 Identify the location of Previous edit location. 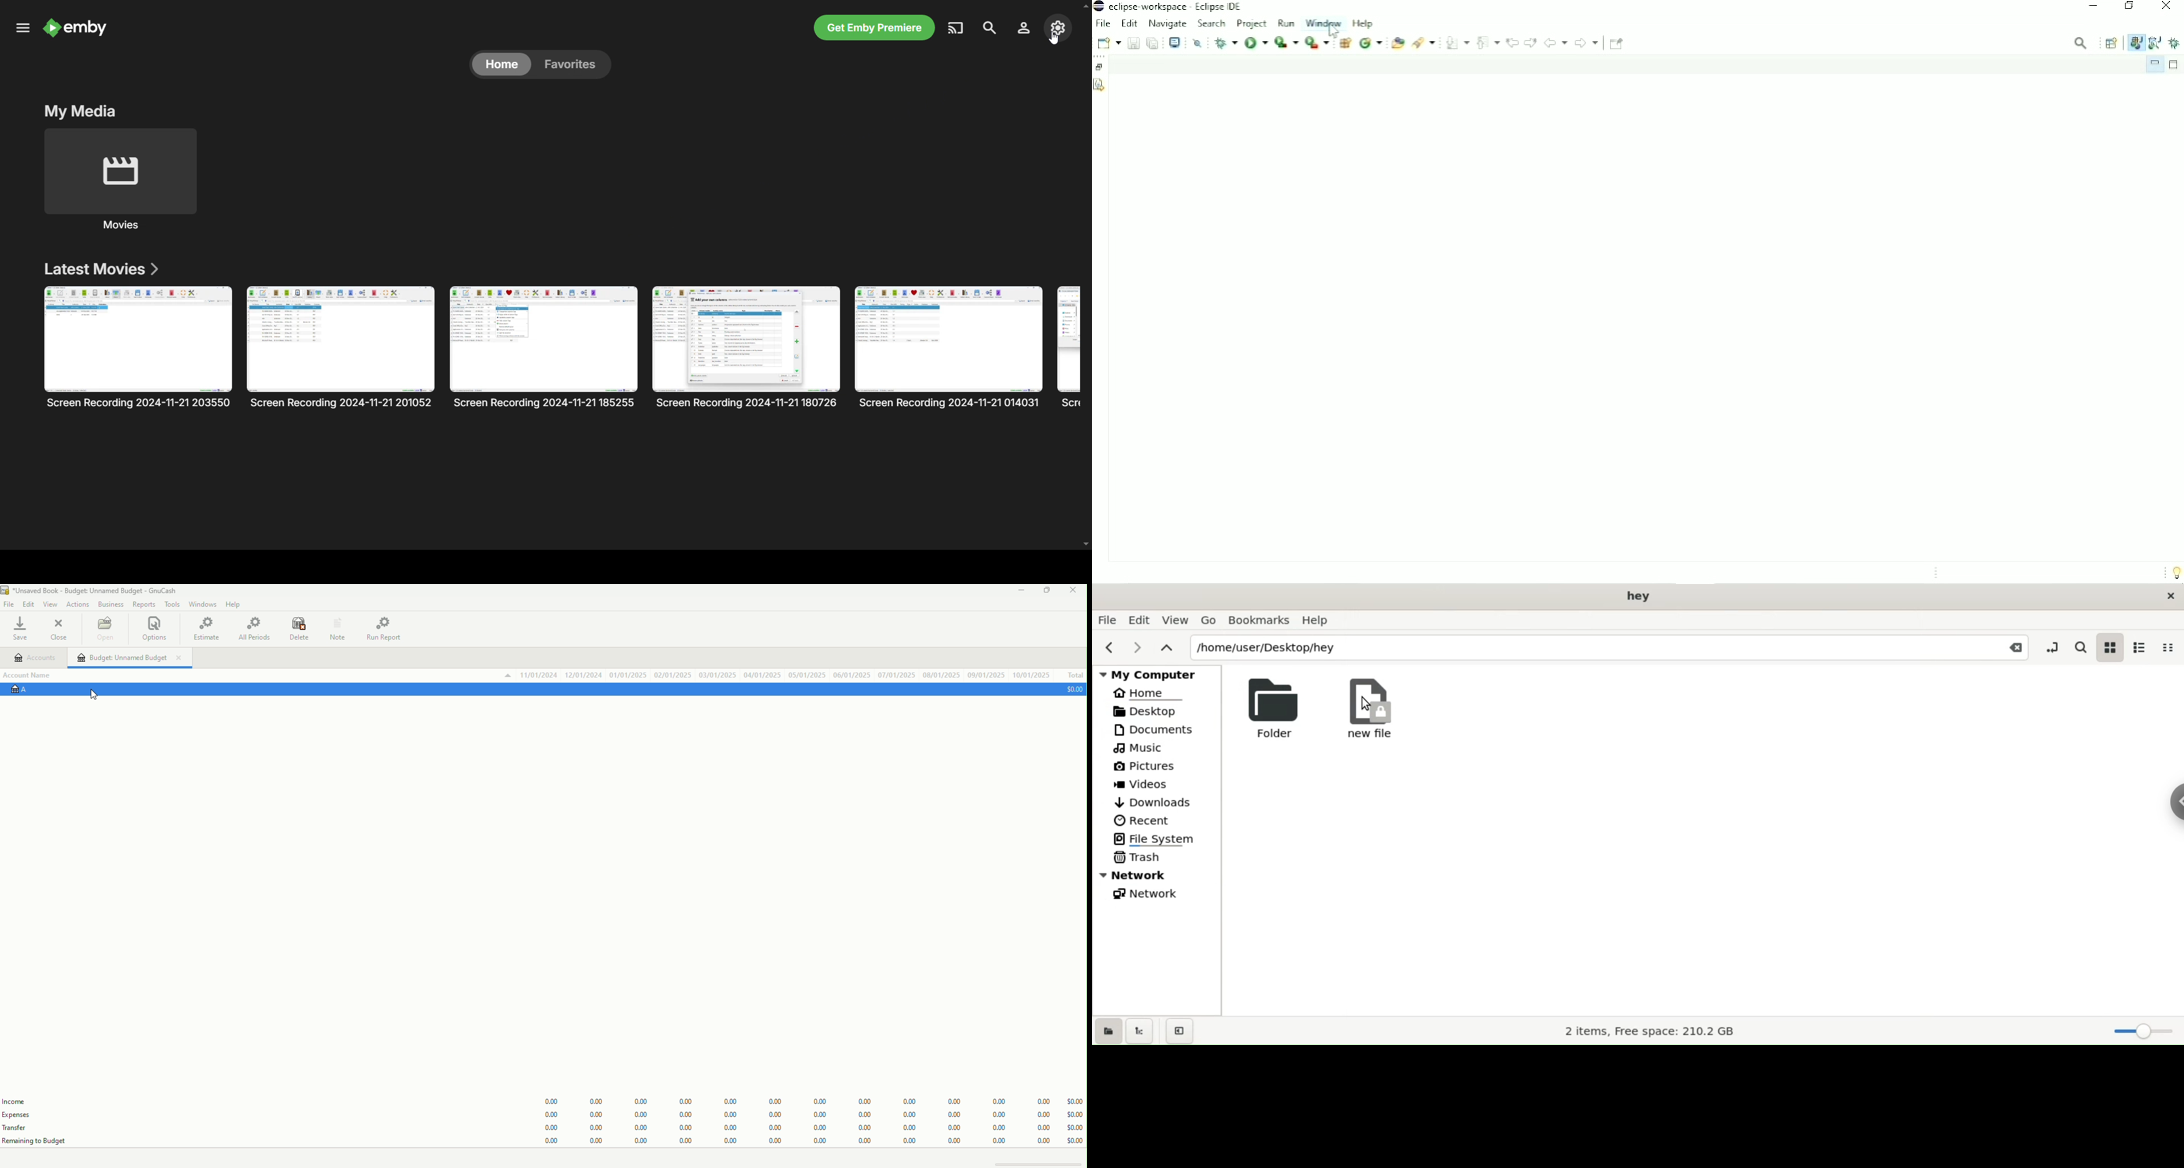
(1512, 42).